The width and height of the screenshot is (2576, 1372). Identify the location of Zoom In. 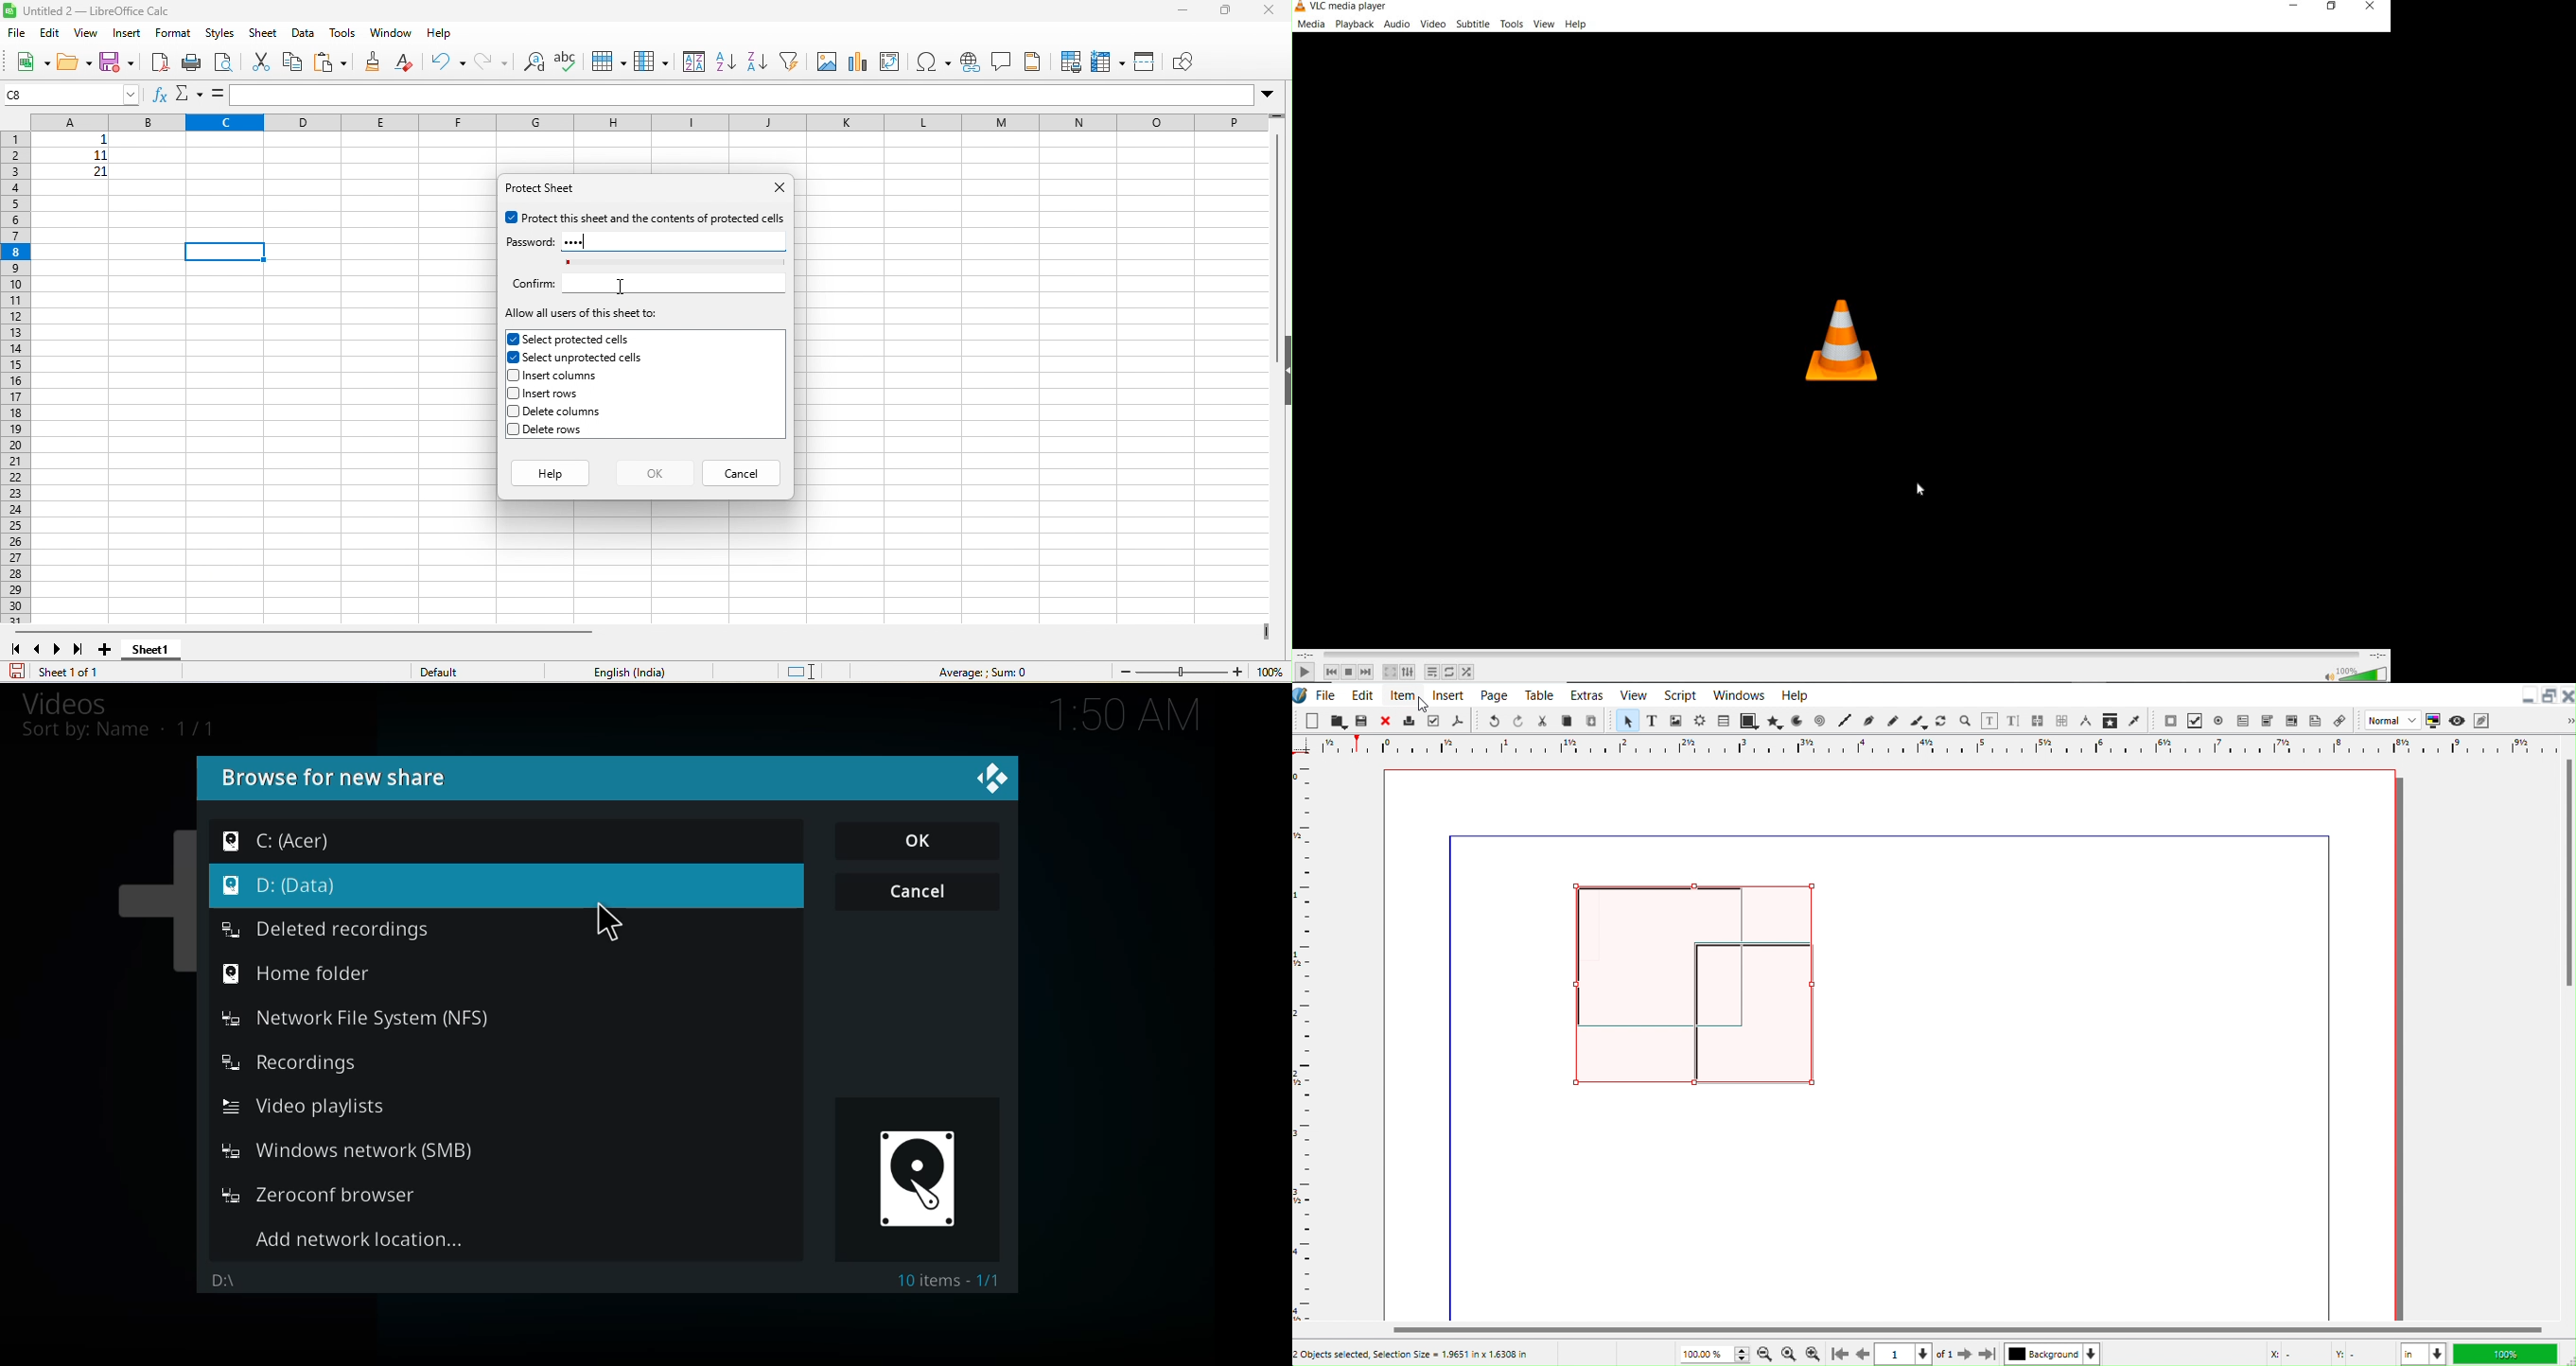
(1814, 1354).